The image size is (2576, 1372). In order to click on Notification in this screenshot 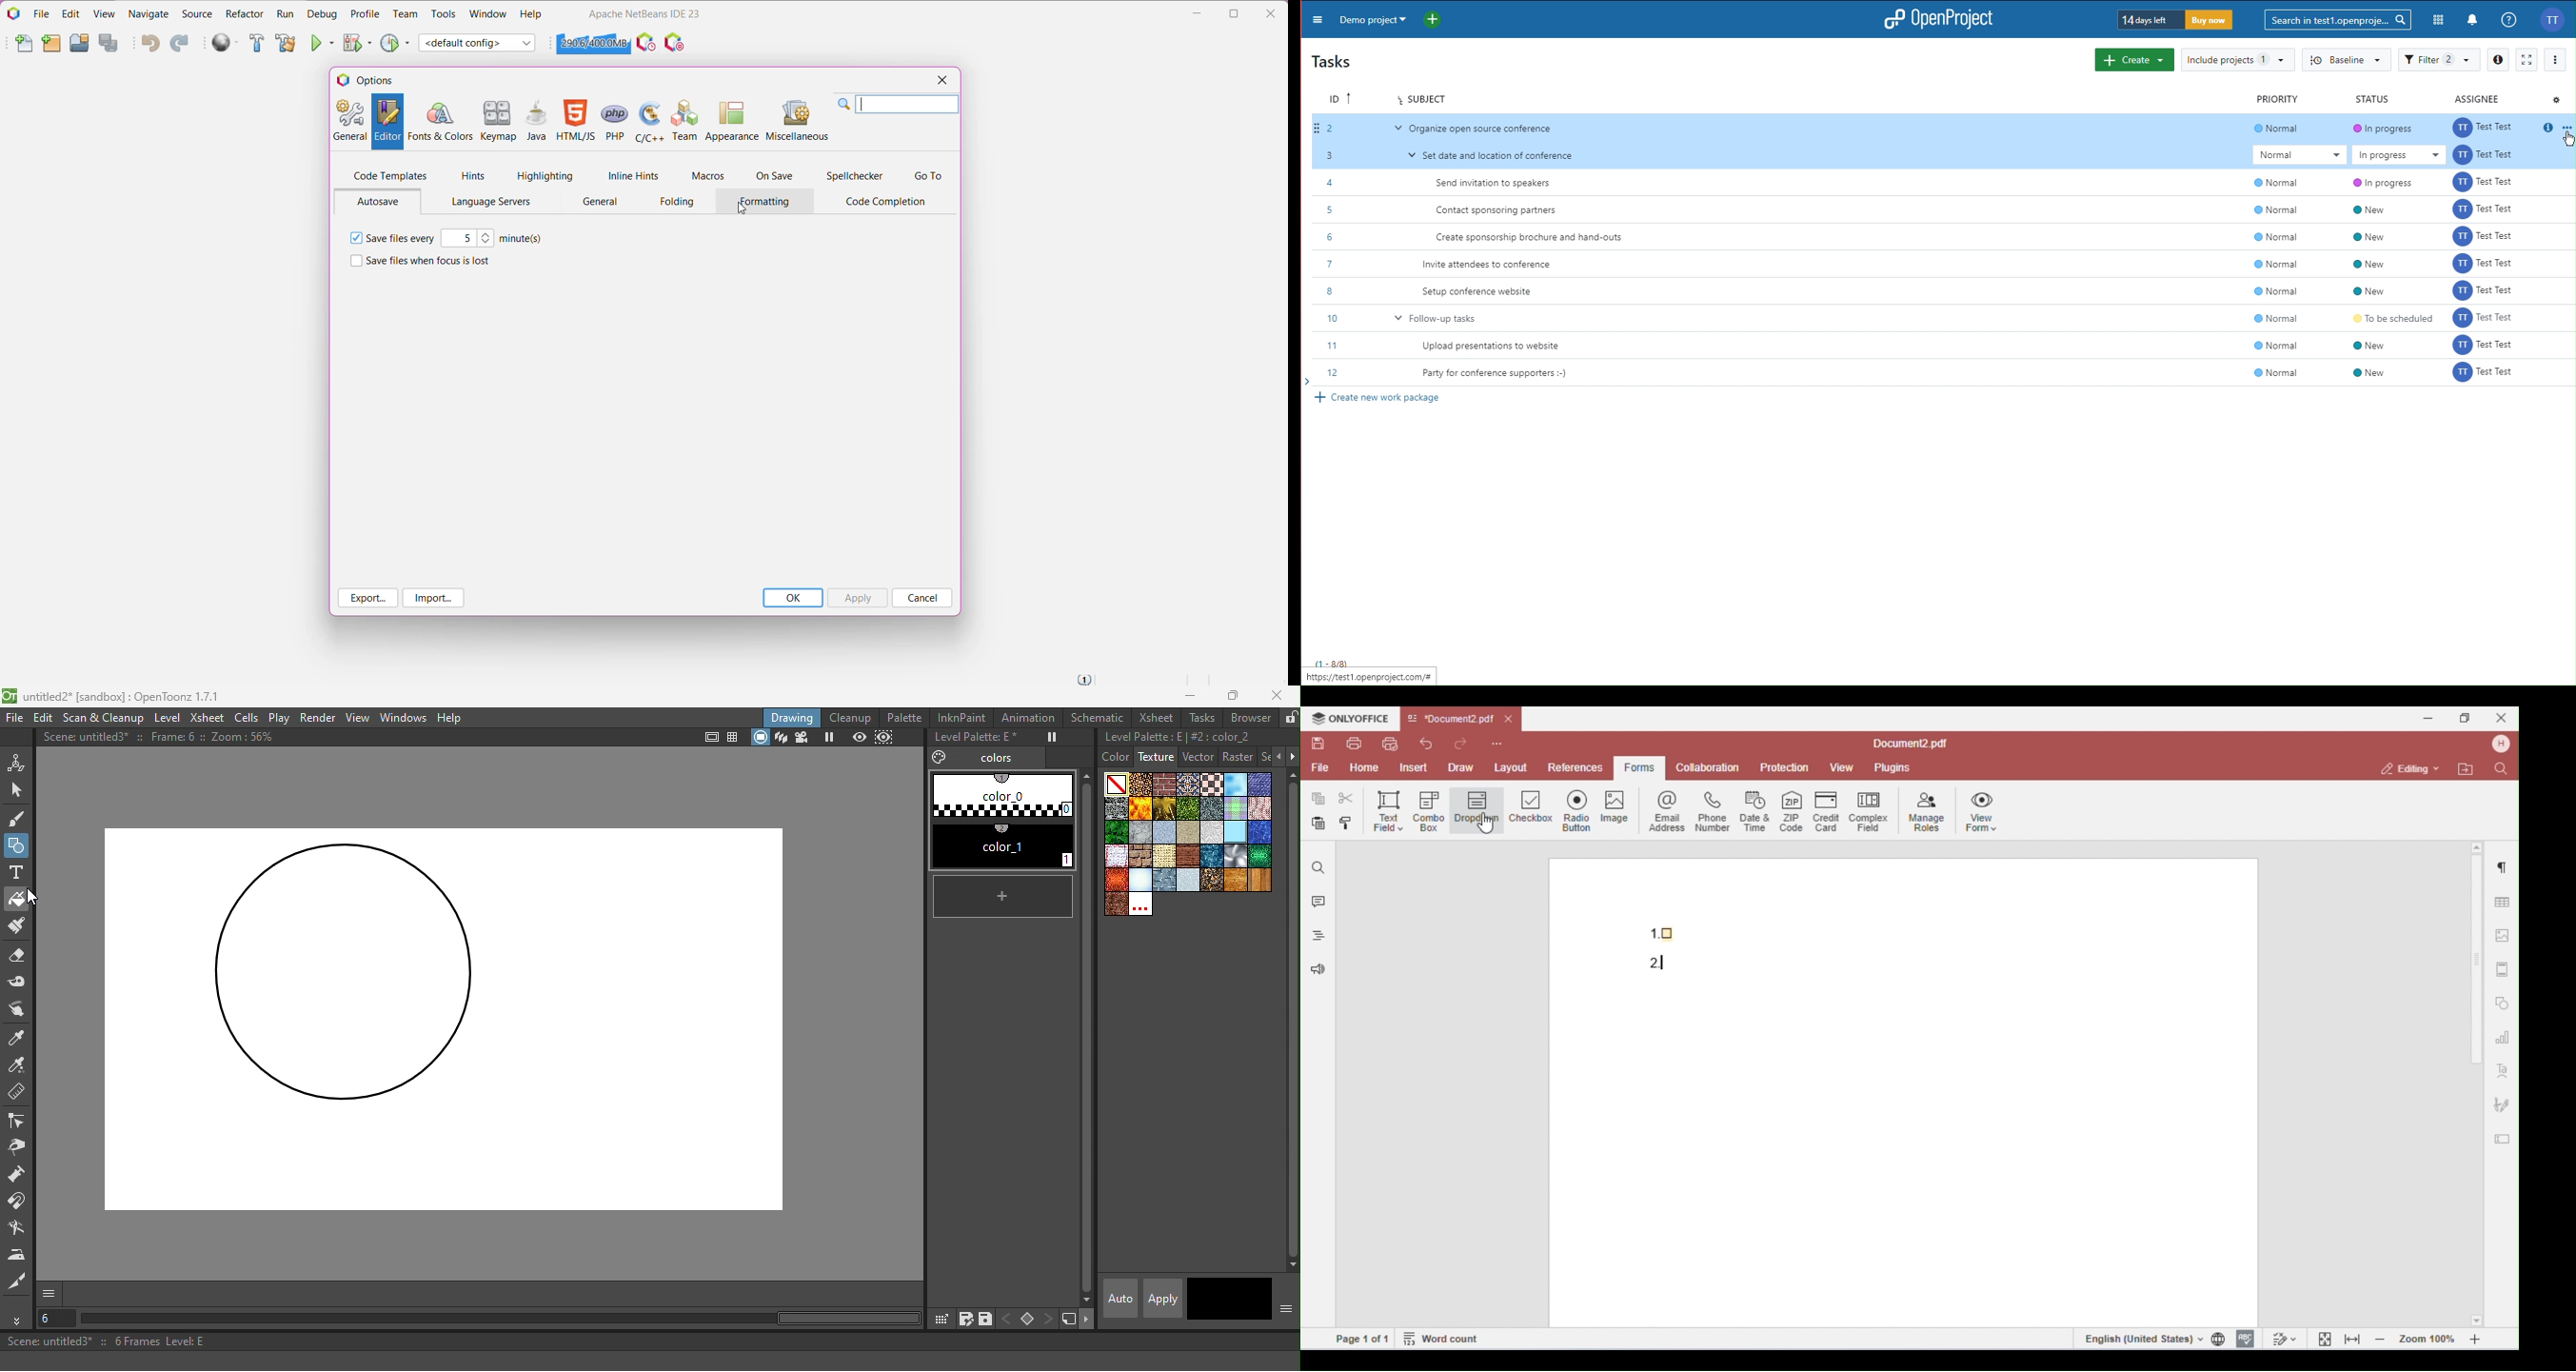, I will do `click(2473, 21)`.